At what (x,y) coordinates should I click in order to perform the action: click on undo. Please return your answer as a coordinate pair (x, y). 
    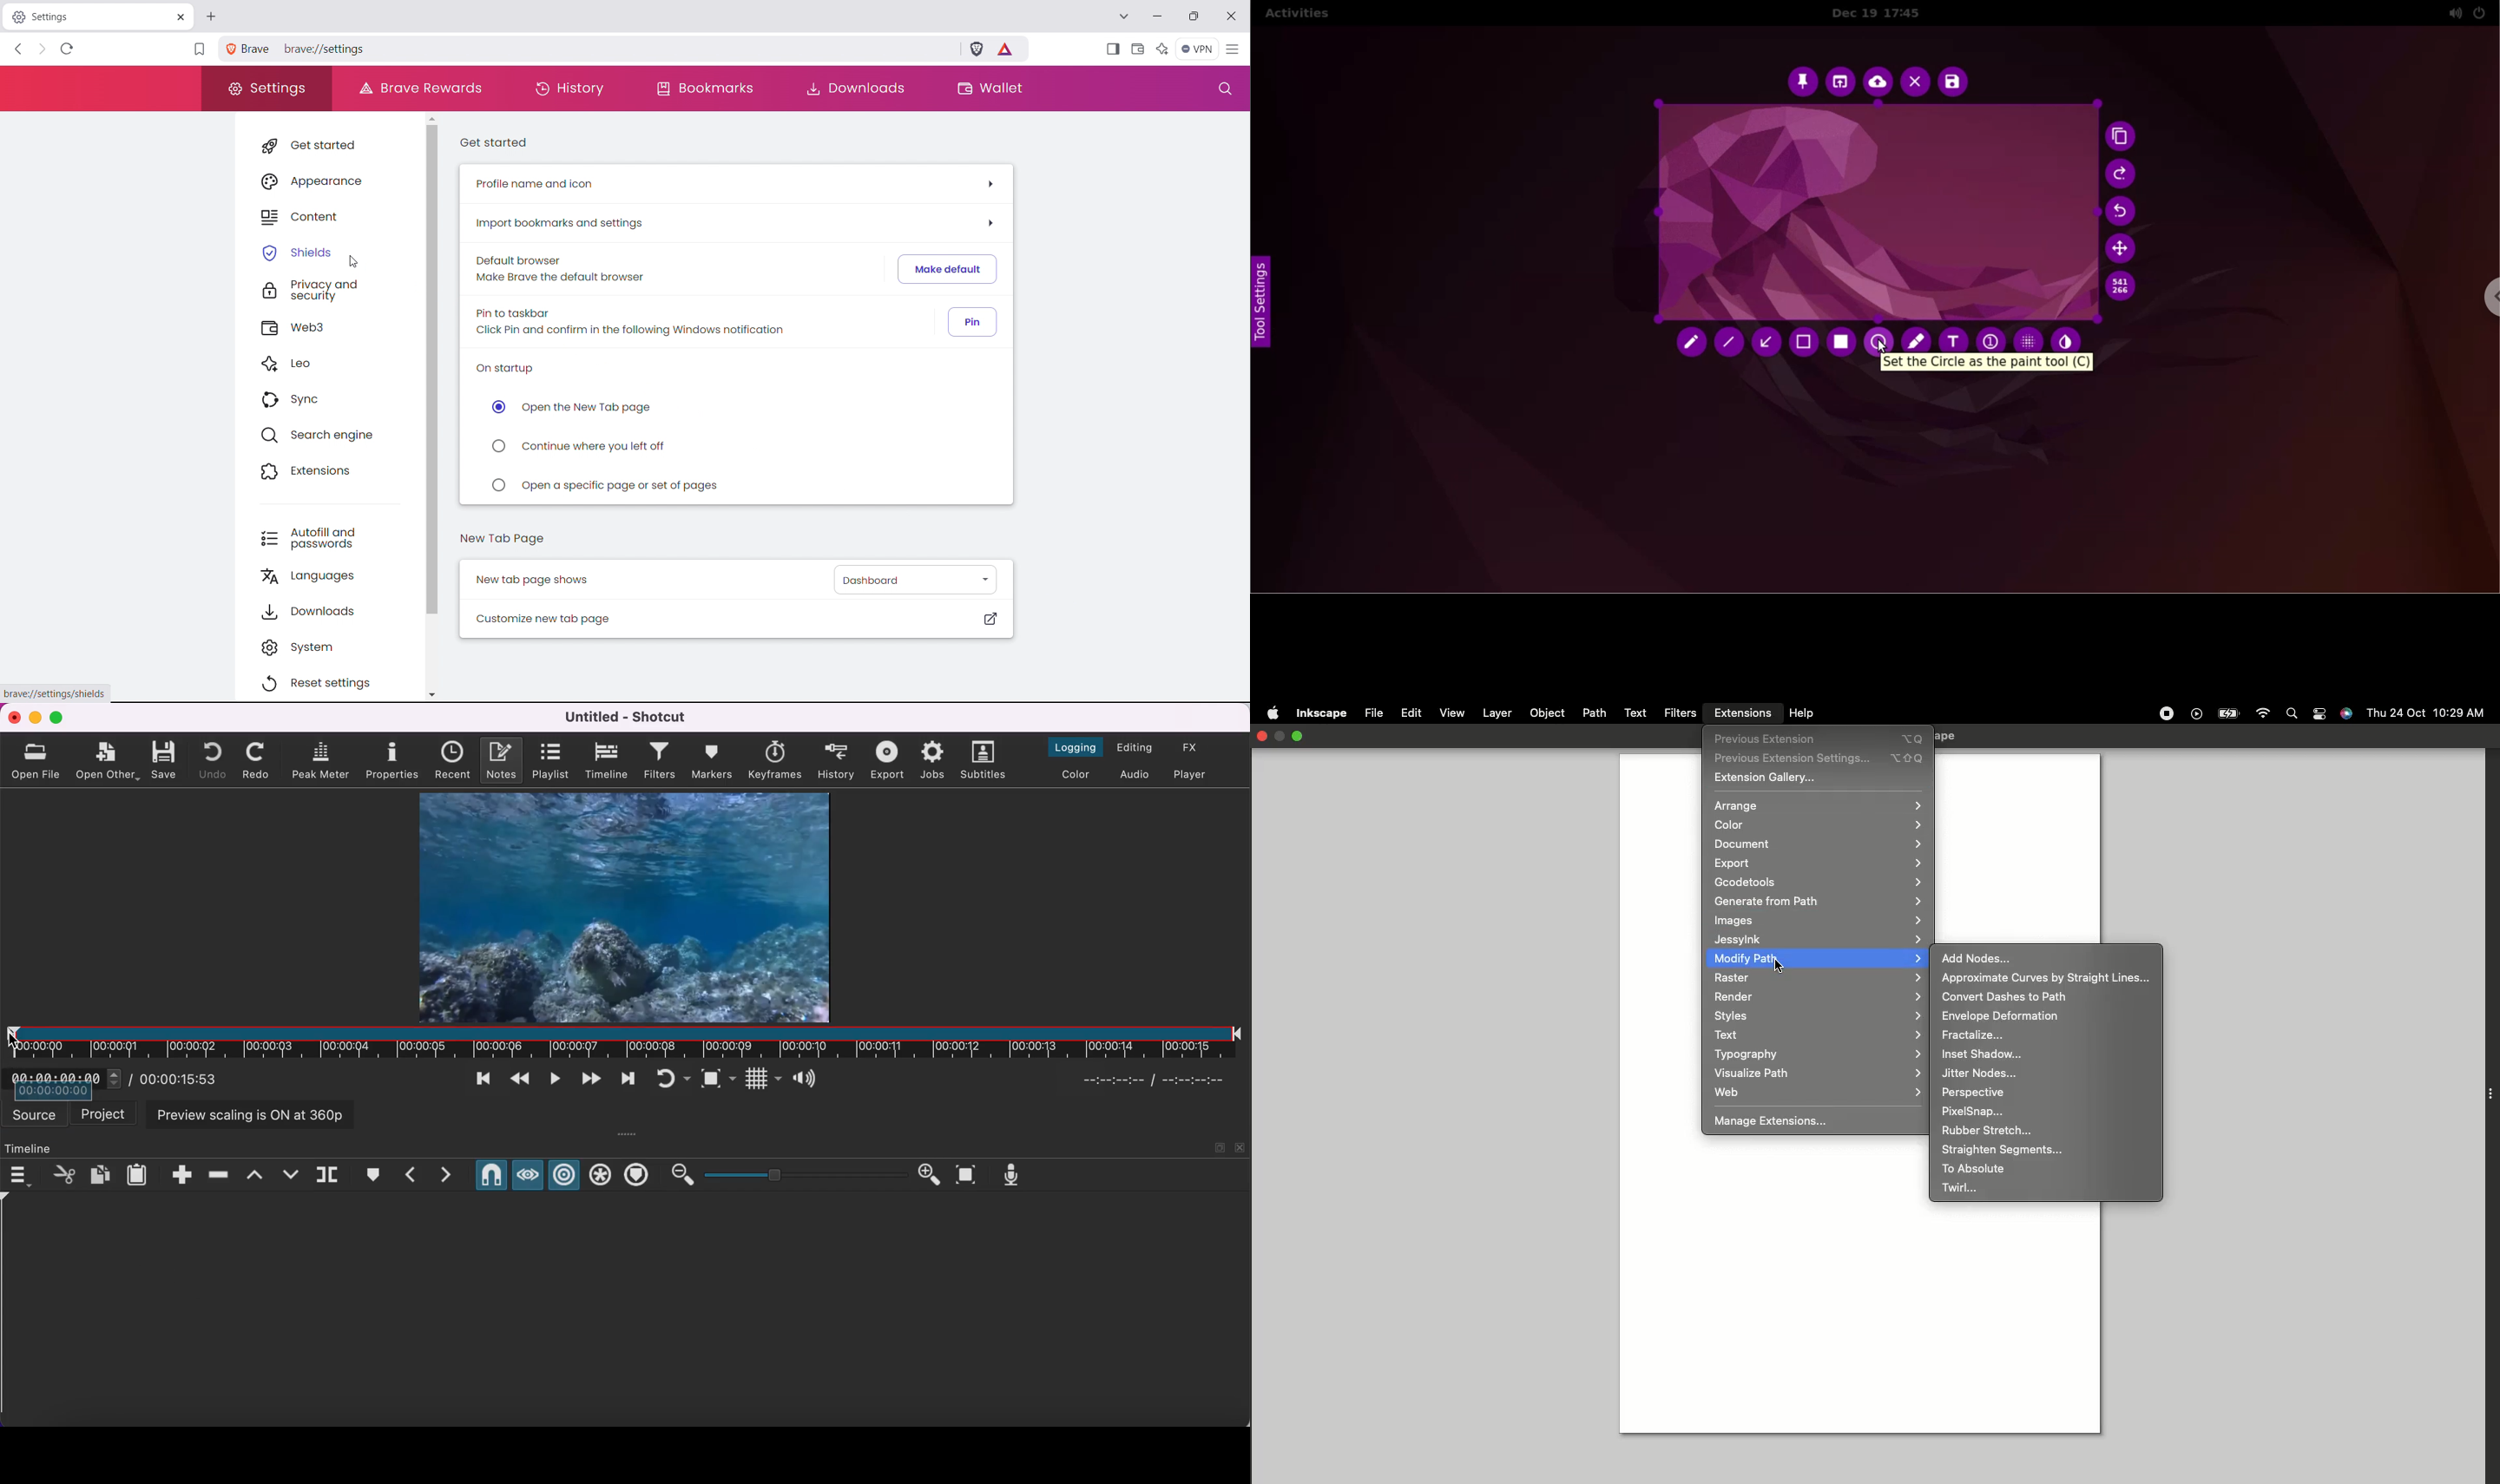
    Looking at the image, I should click on (215, 759).